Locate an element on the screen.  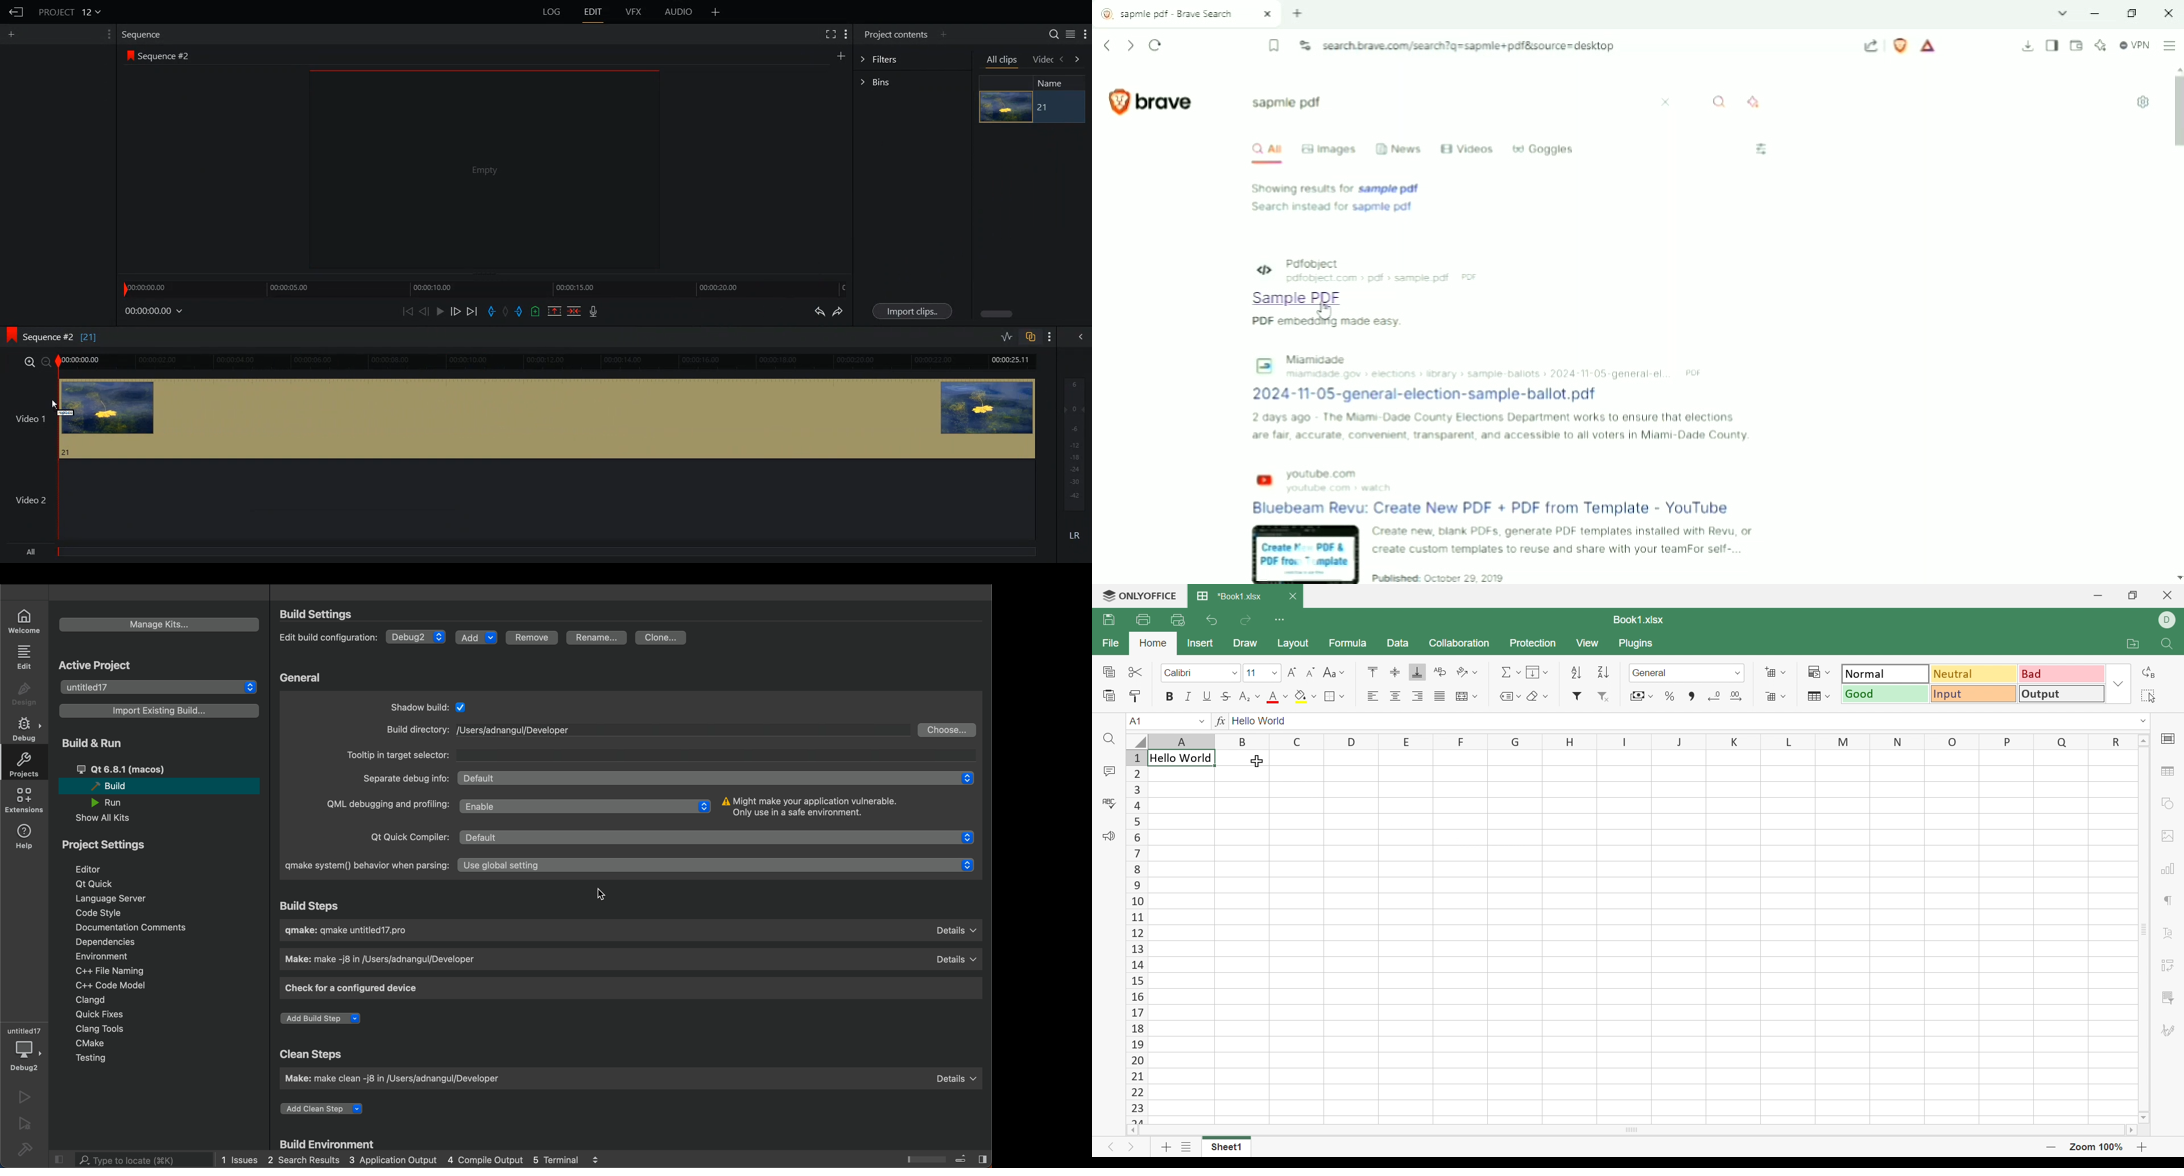
settings is located at coordinates (320, 616).